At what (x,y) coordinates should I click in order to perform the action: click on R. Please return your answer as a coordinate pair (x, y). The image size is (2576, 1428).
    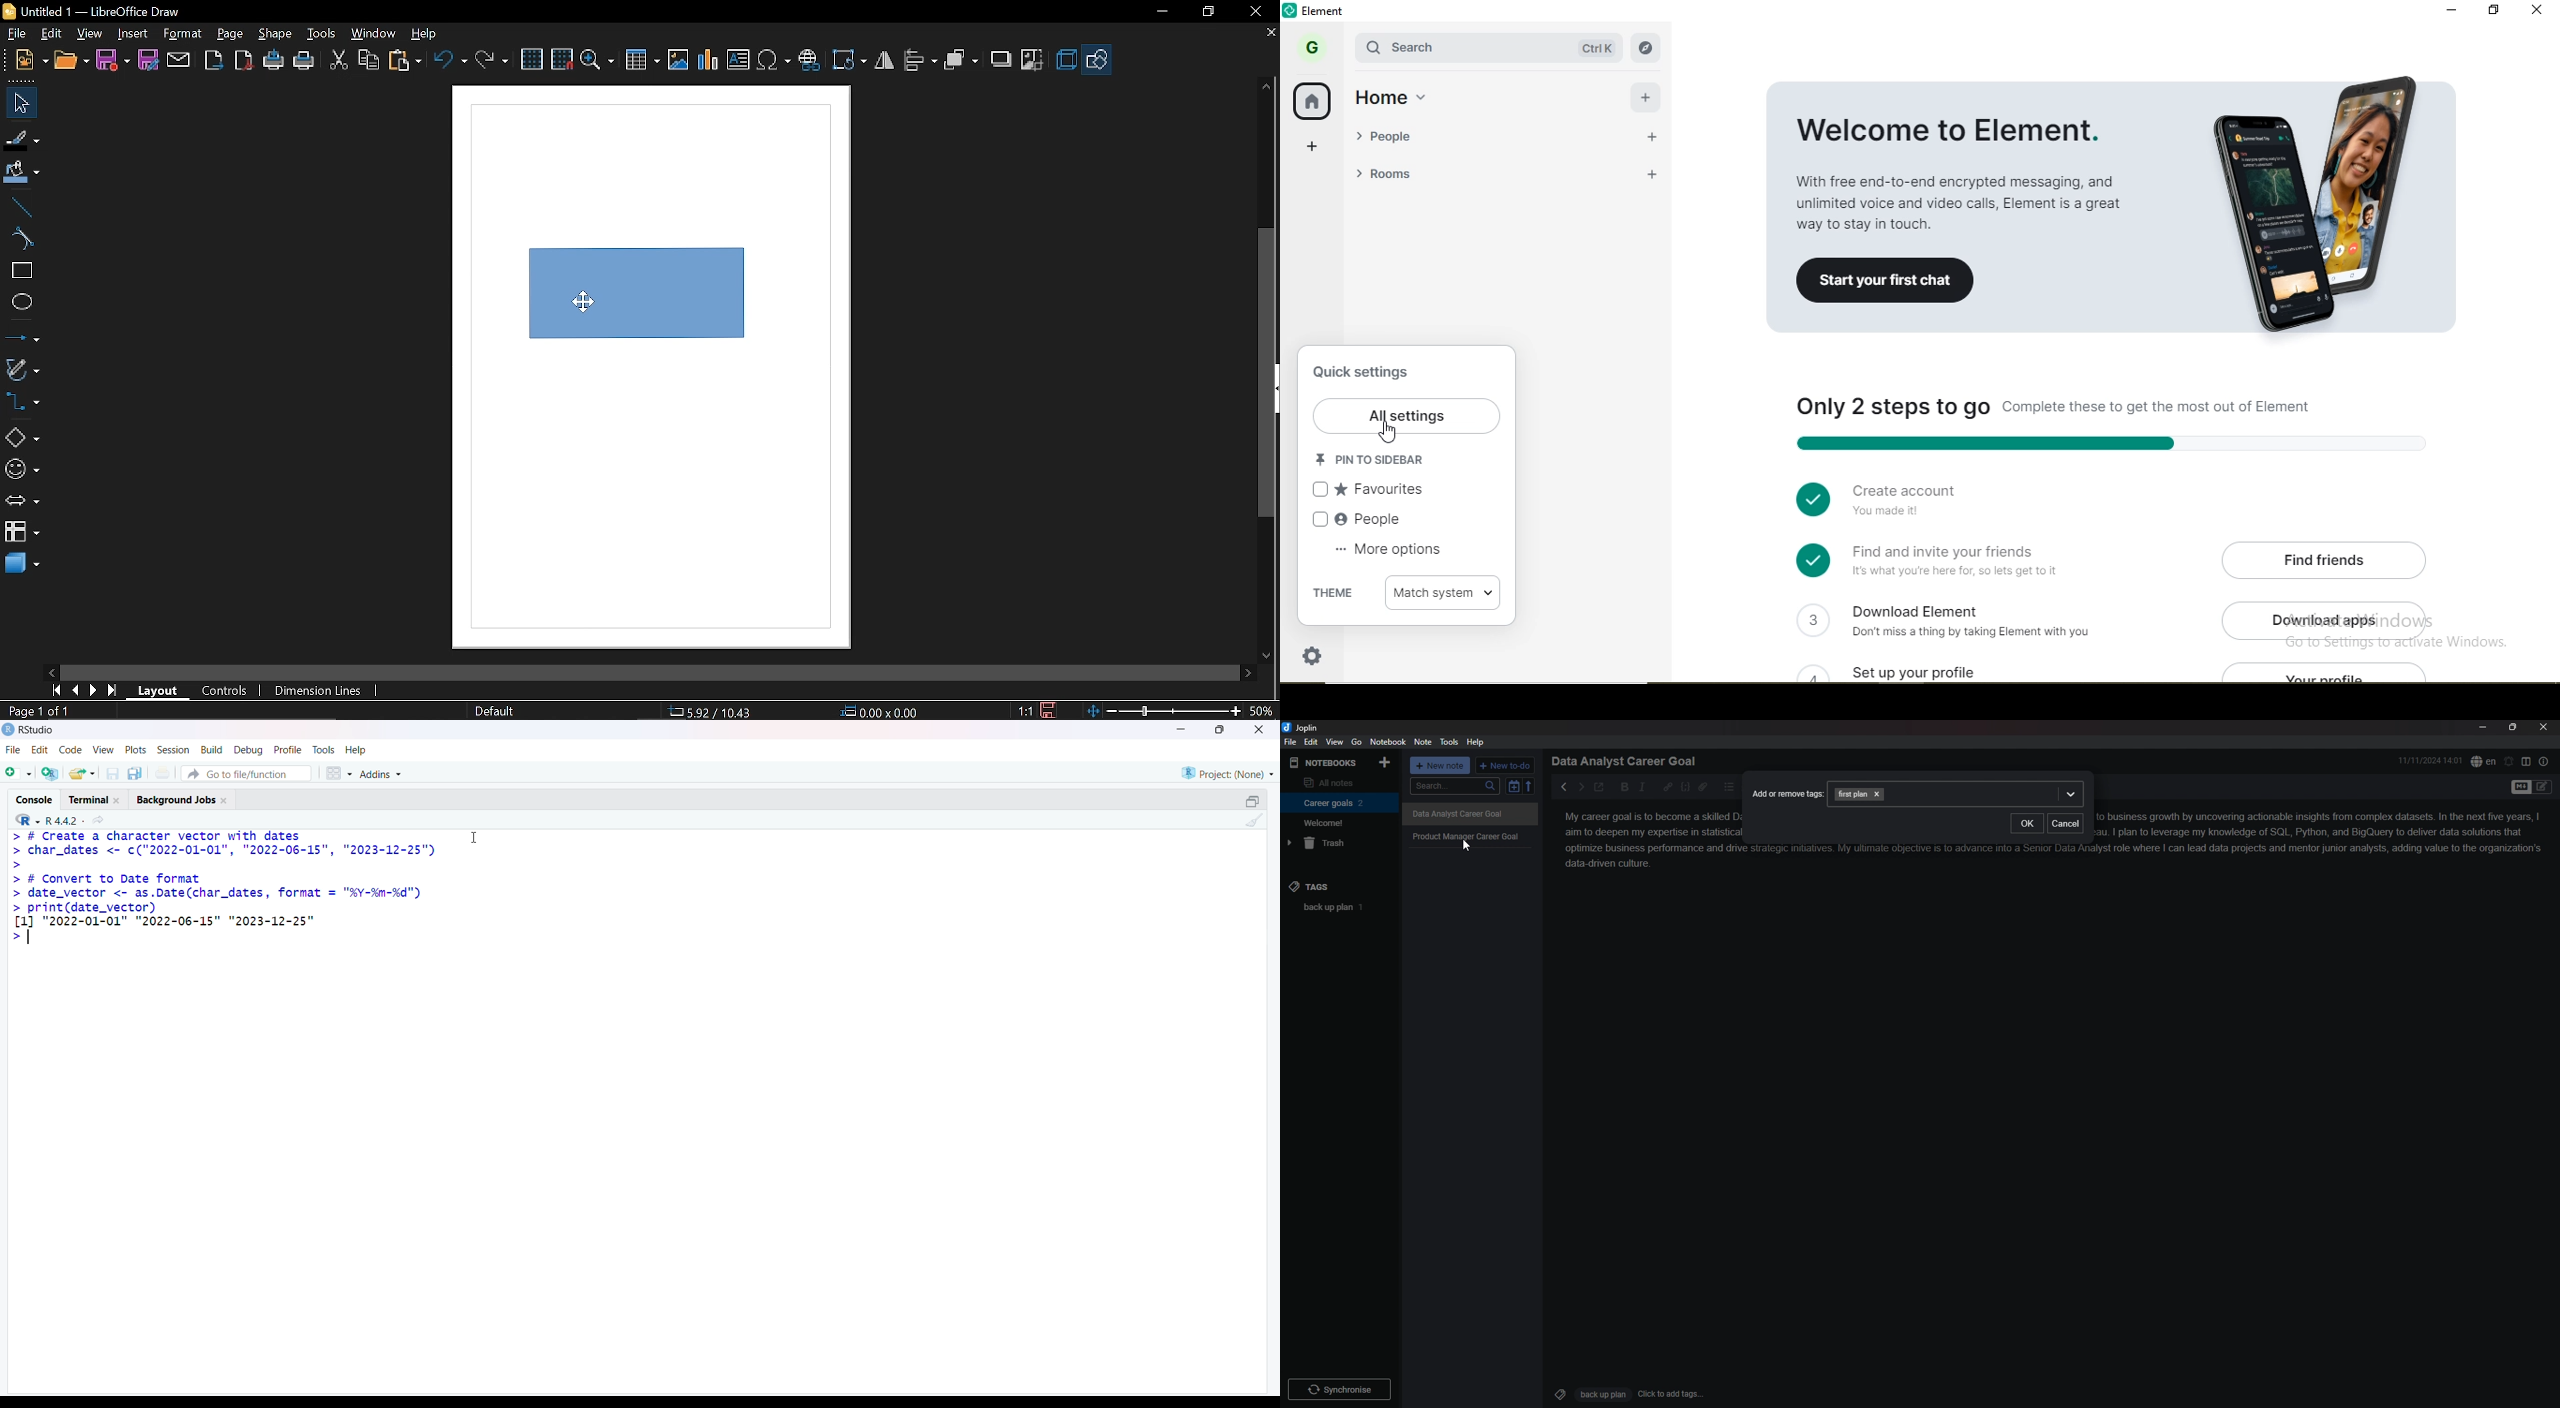
    Looking at the image, I should click on (23, 819).